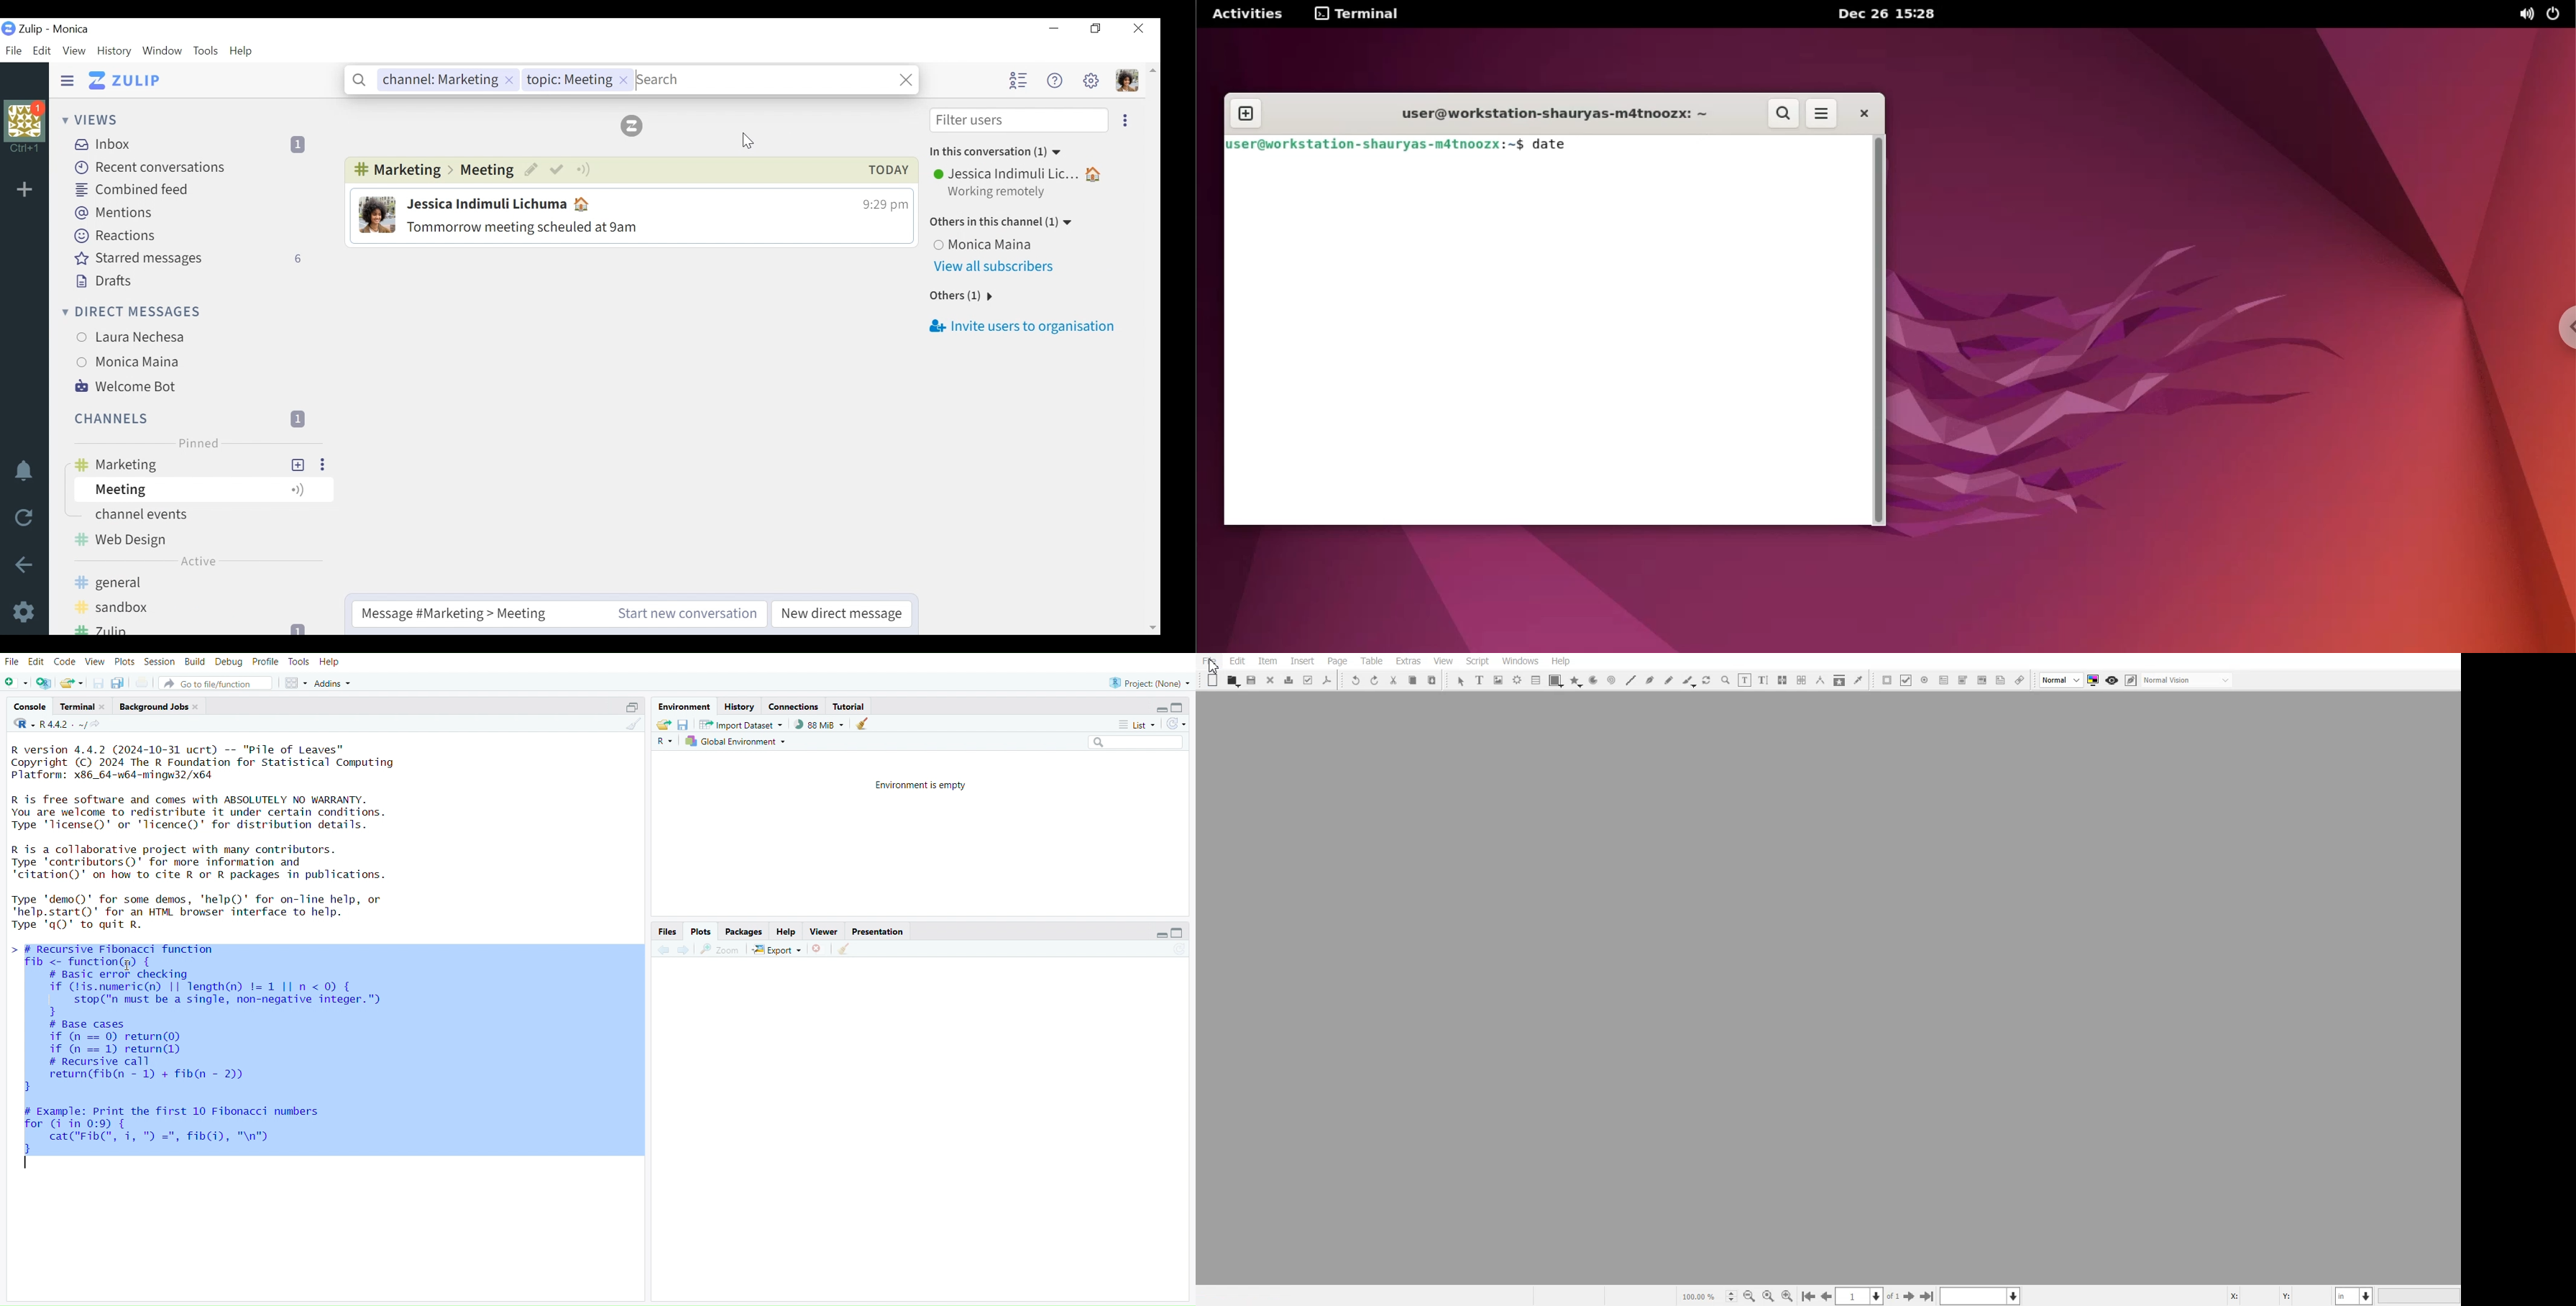 The width and height of the screenshot is (2576, 1316). I want to click on connections, so click(794, 707).